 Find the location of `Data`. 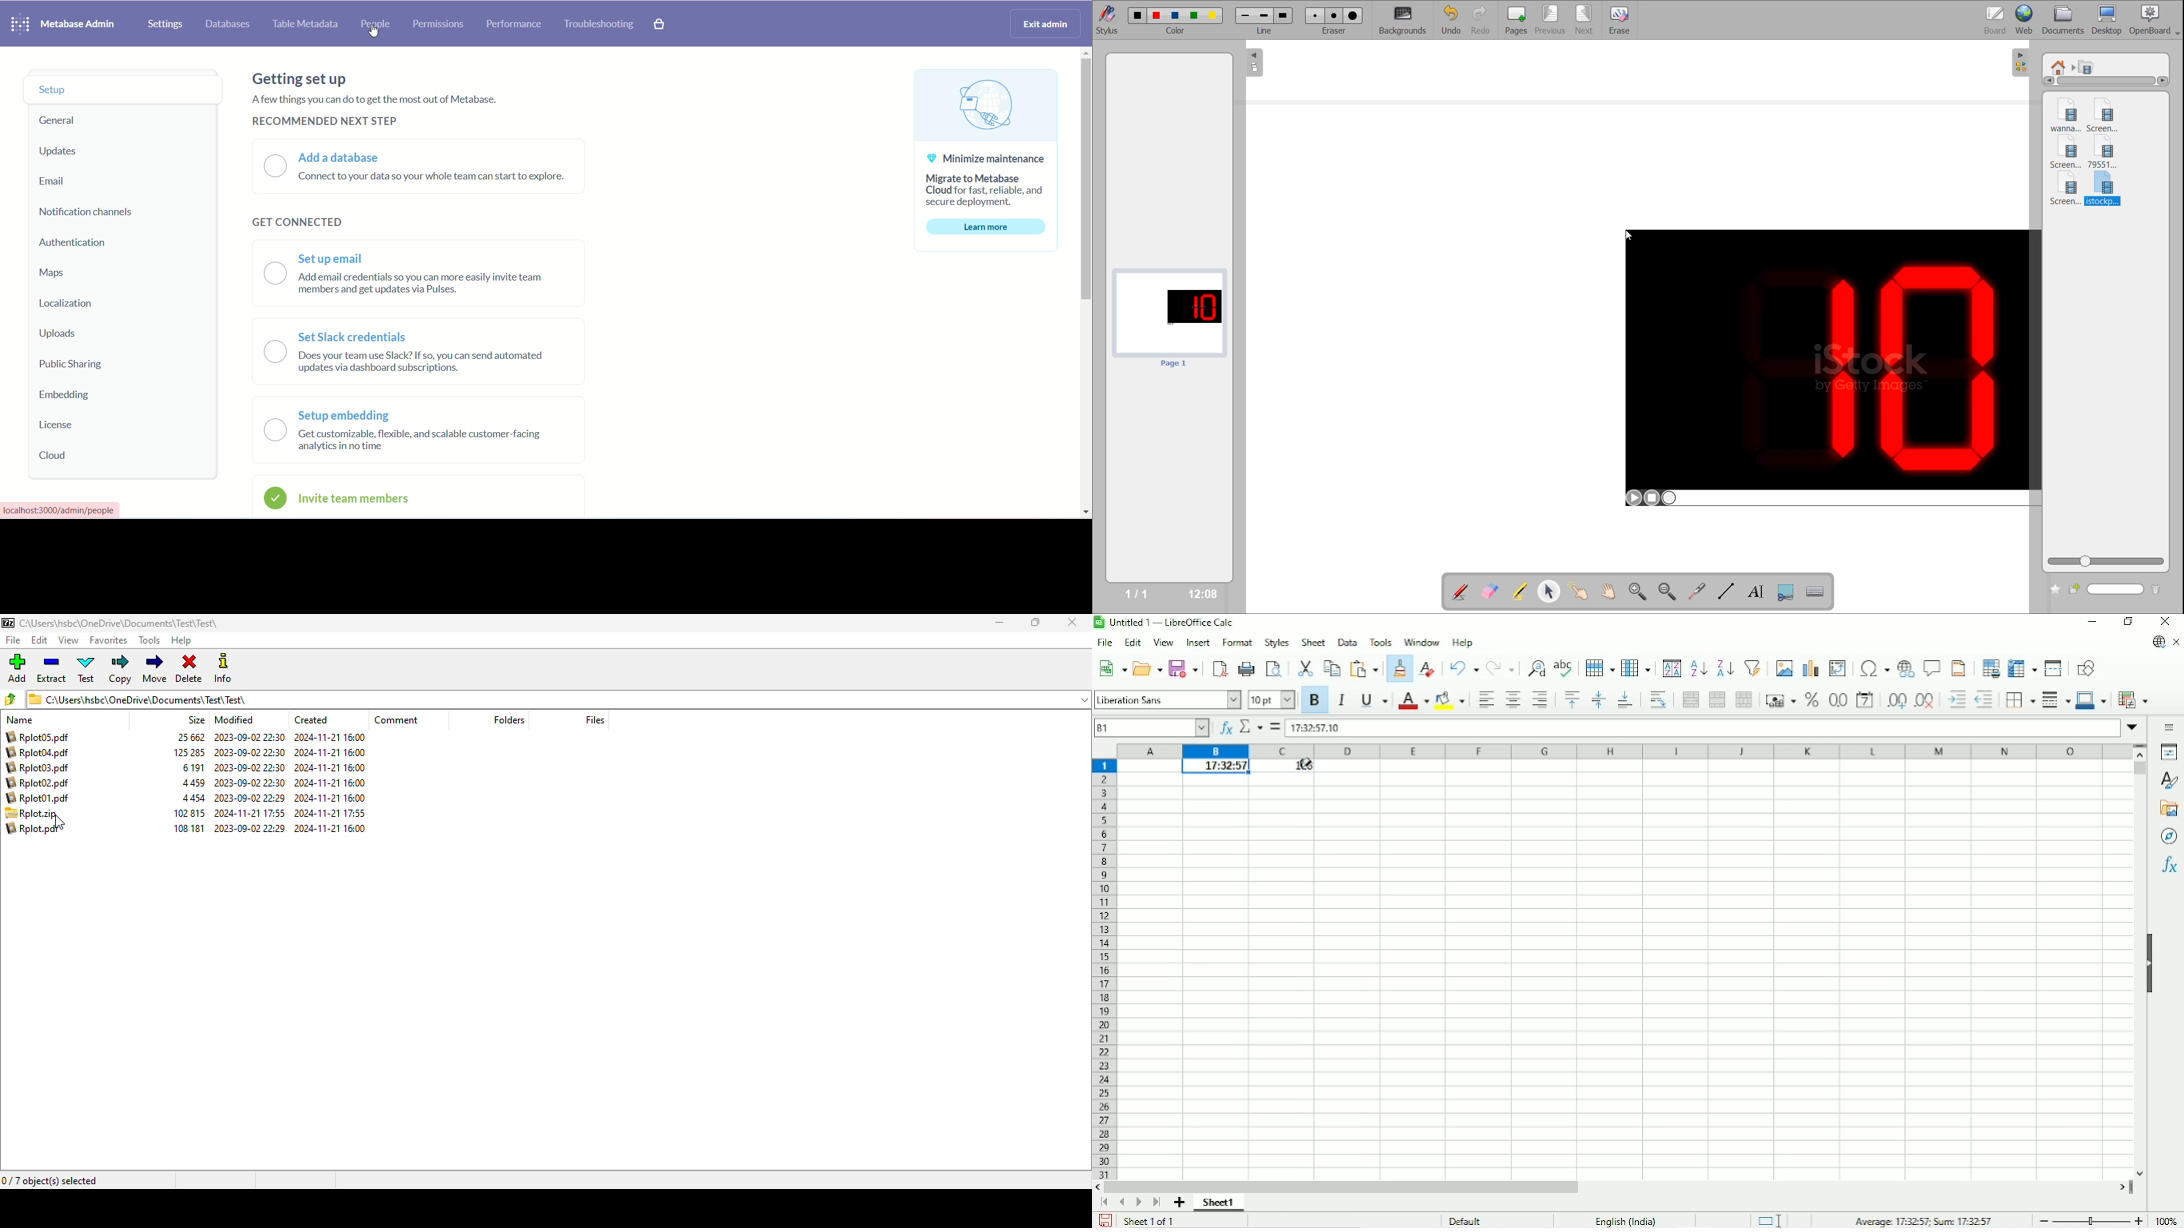

Data is located at coordinates (1347, 642).